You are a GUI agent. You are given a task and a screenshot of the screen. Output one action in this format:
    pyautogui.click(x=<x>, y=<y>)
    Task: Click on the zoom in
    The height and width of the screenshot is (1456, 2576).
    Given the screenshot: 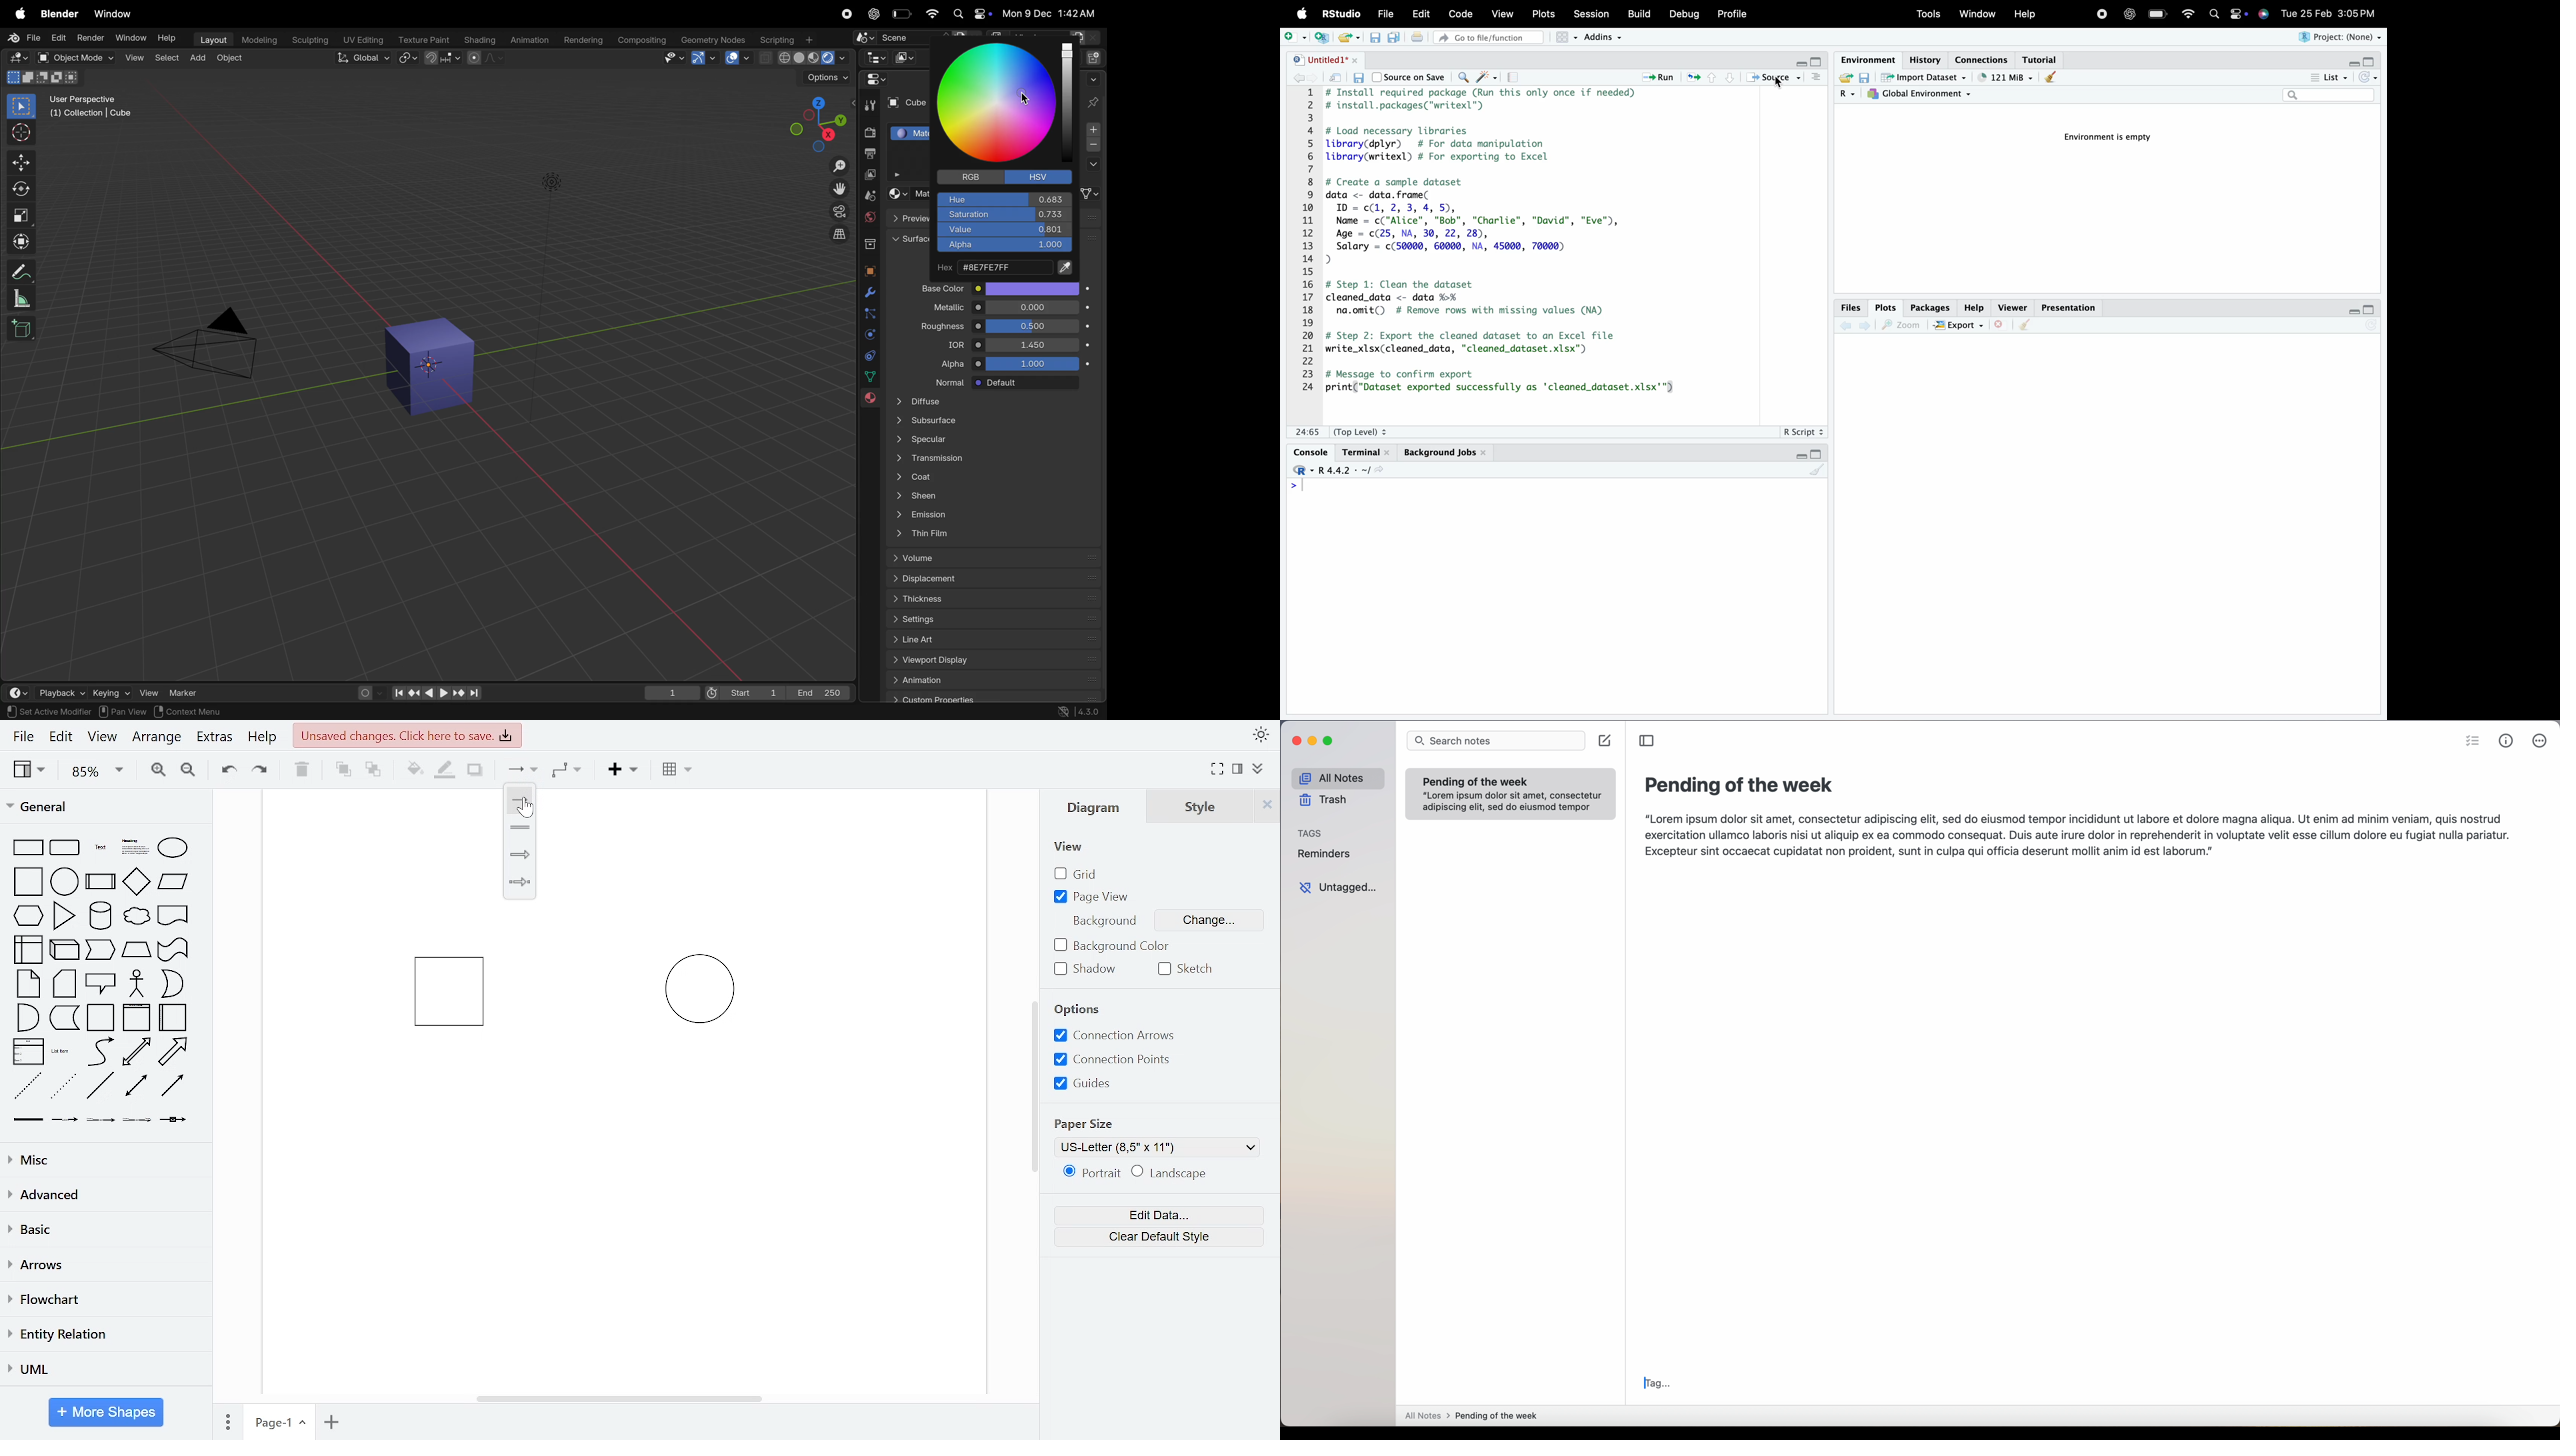 What is the action you would take?
    pyautogui.click(x=156, y=768)
    